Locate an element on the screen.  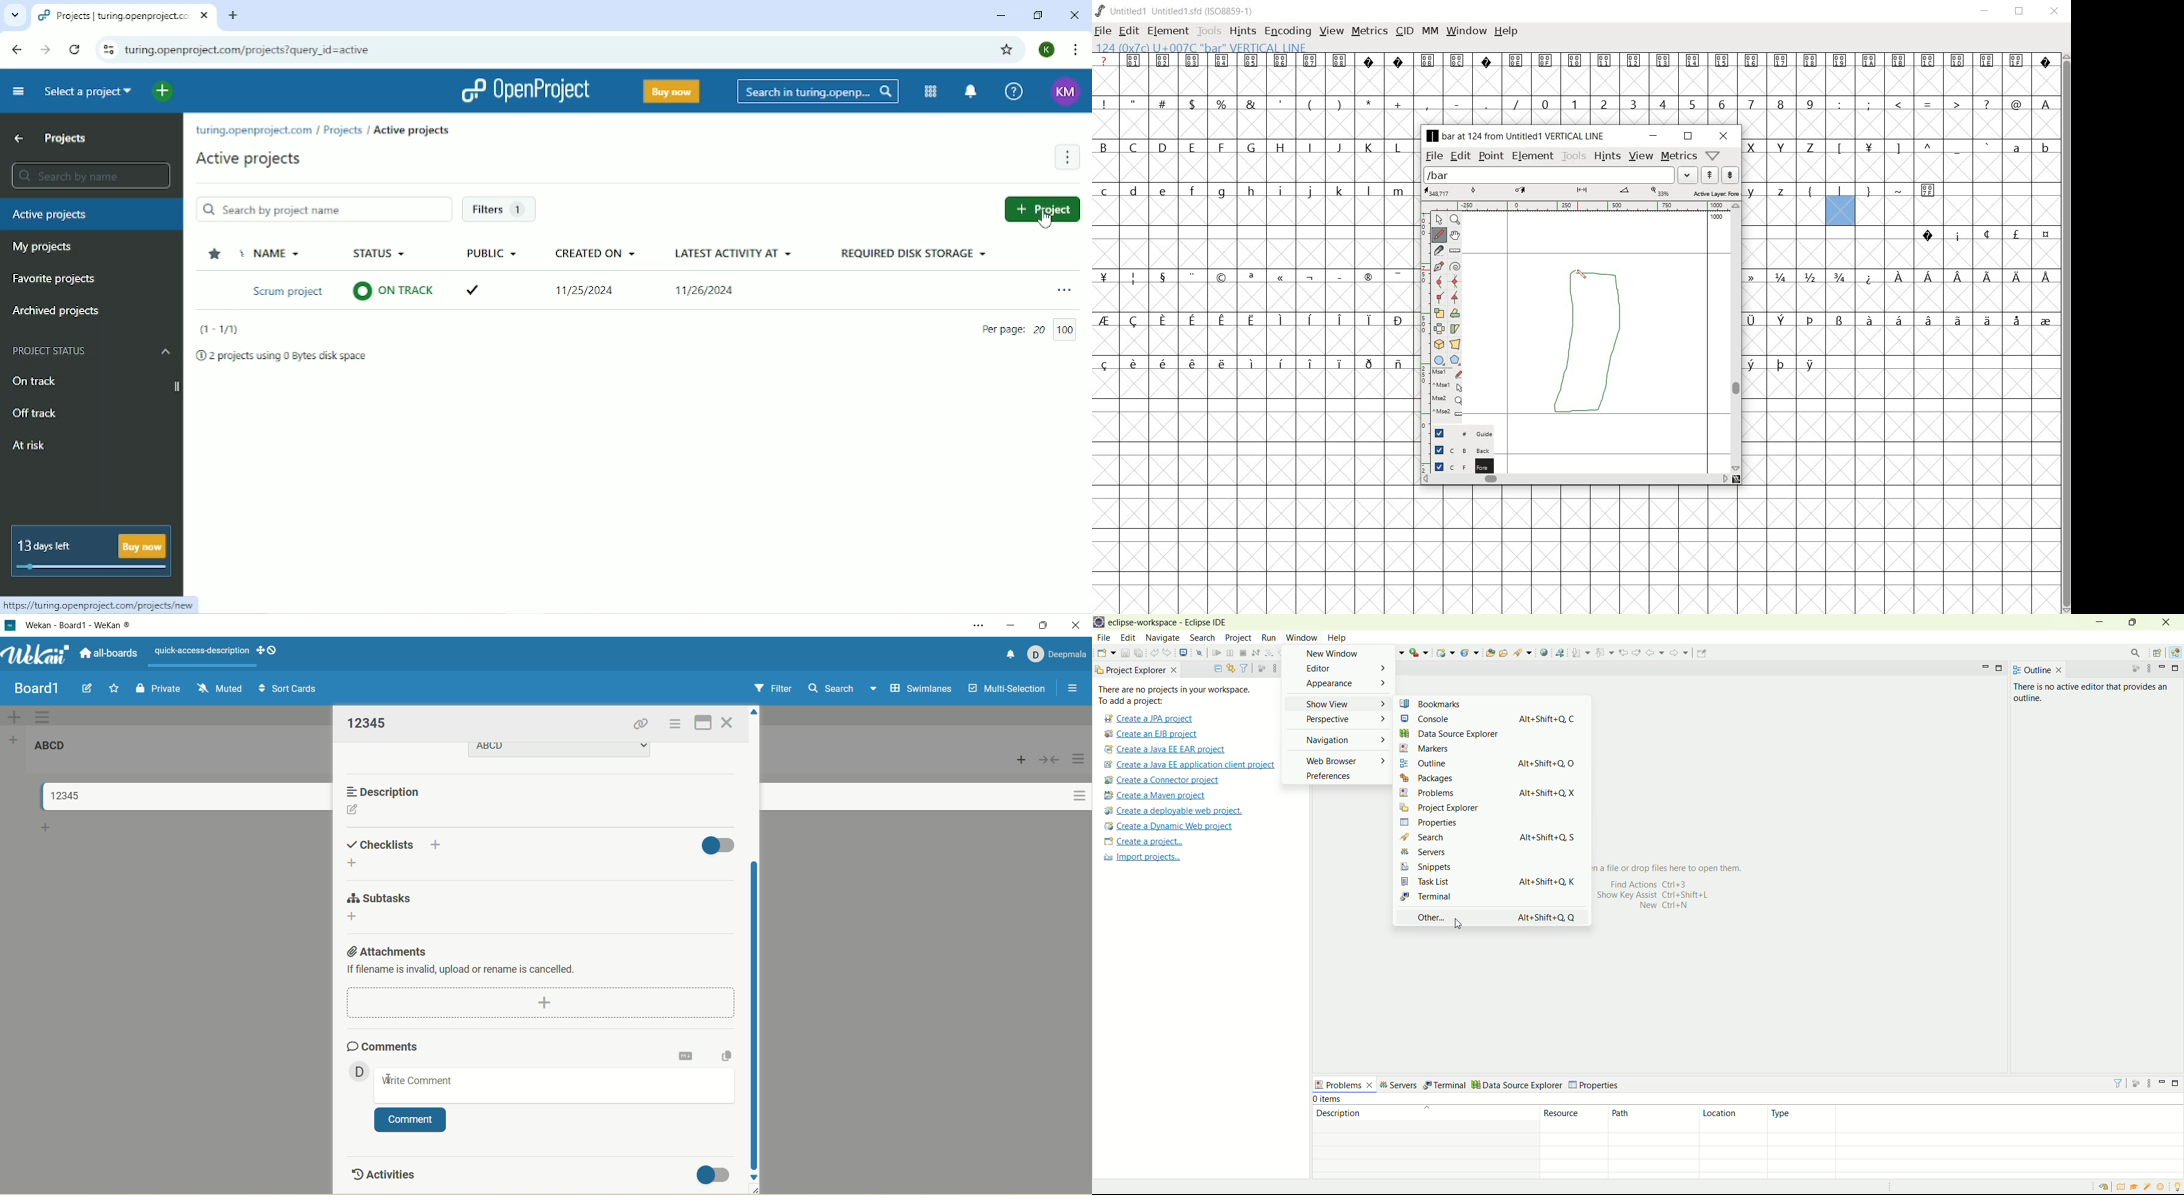
run last tool is located at coordinates (1417, 652).